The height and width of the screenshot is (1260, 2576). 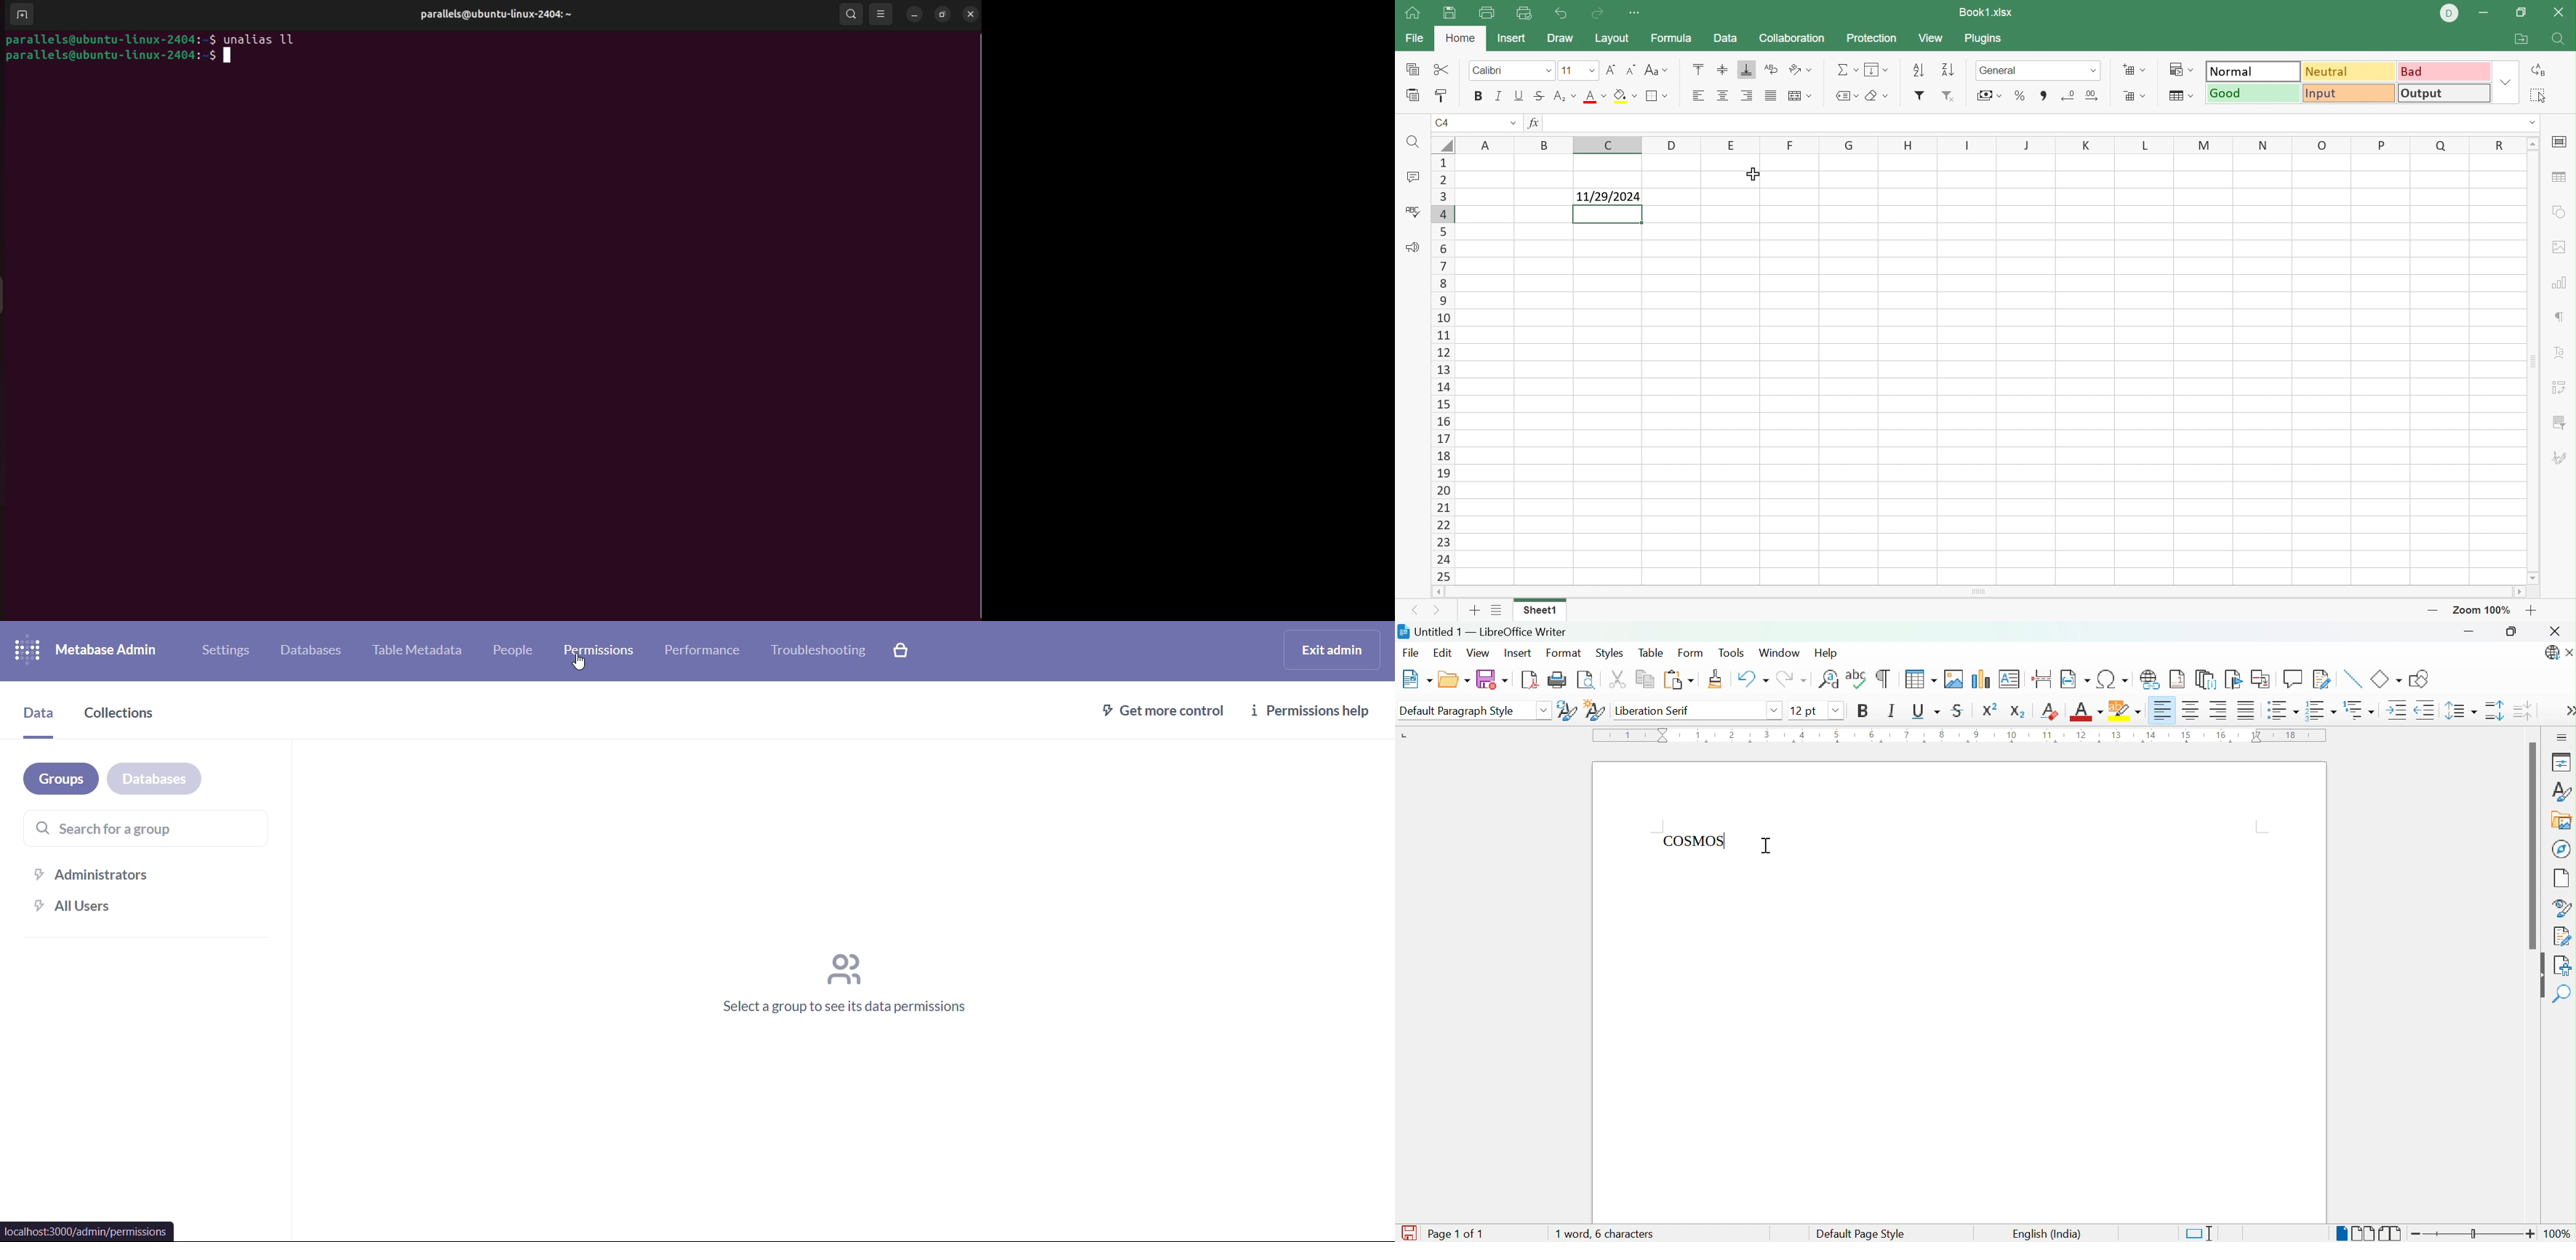 What do you see at coordinates (576, 664) in the screenshot?
I see `cursor` at bounding box center [576, 664].